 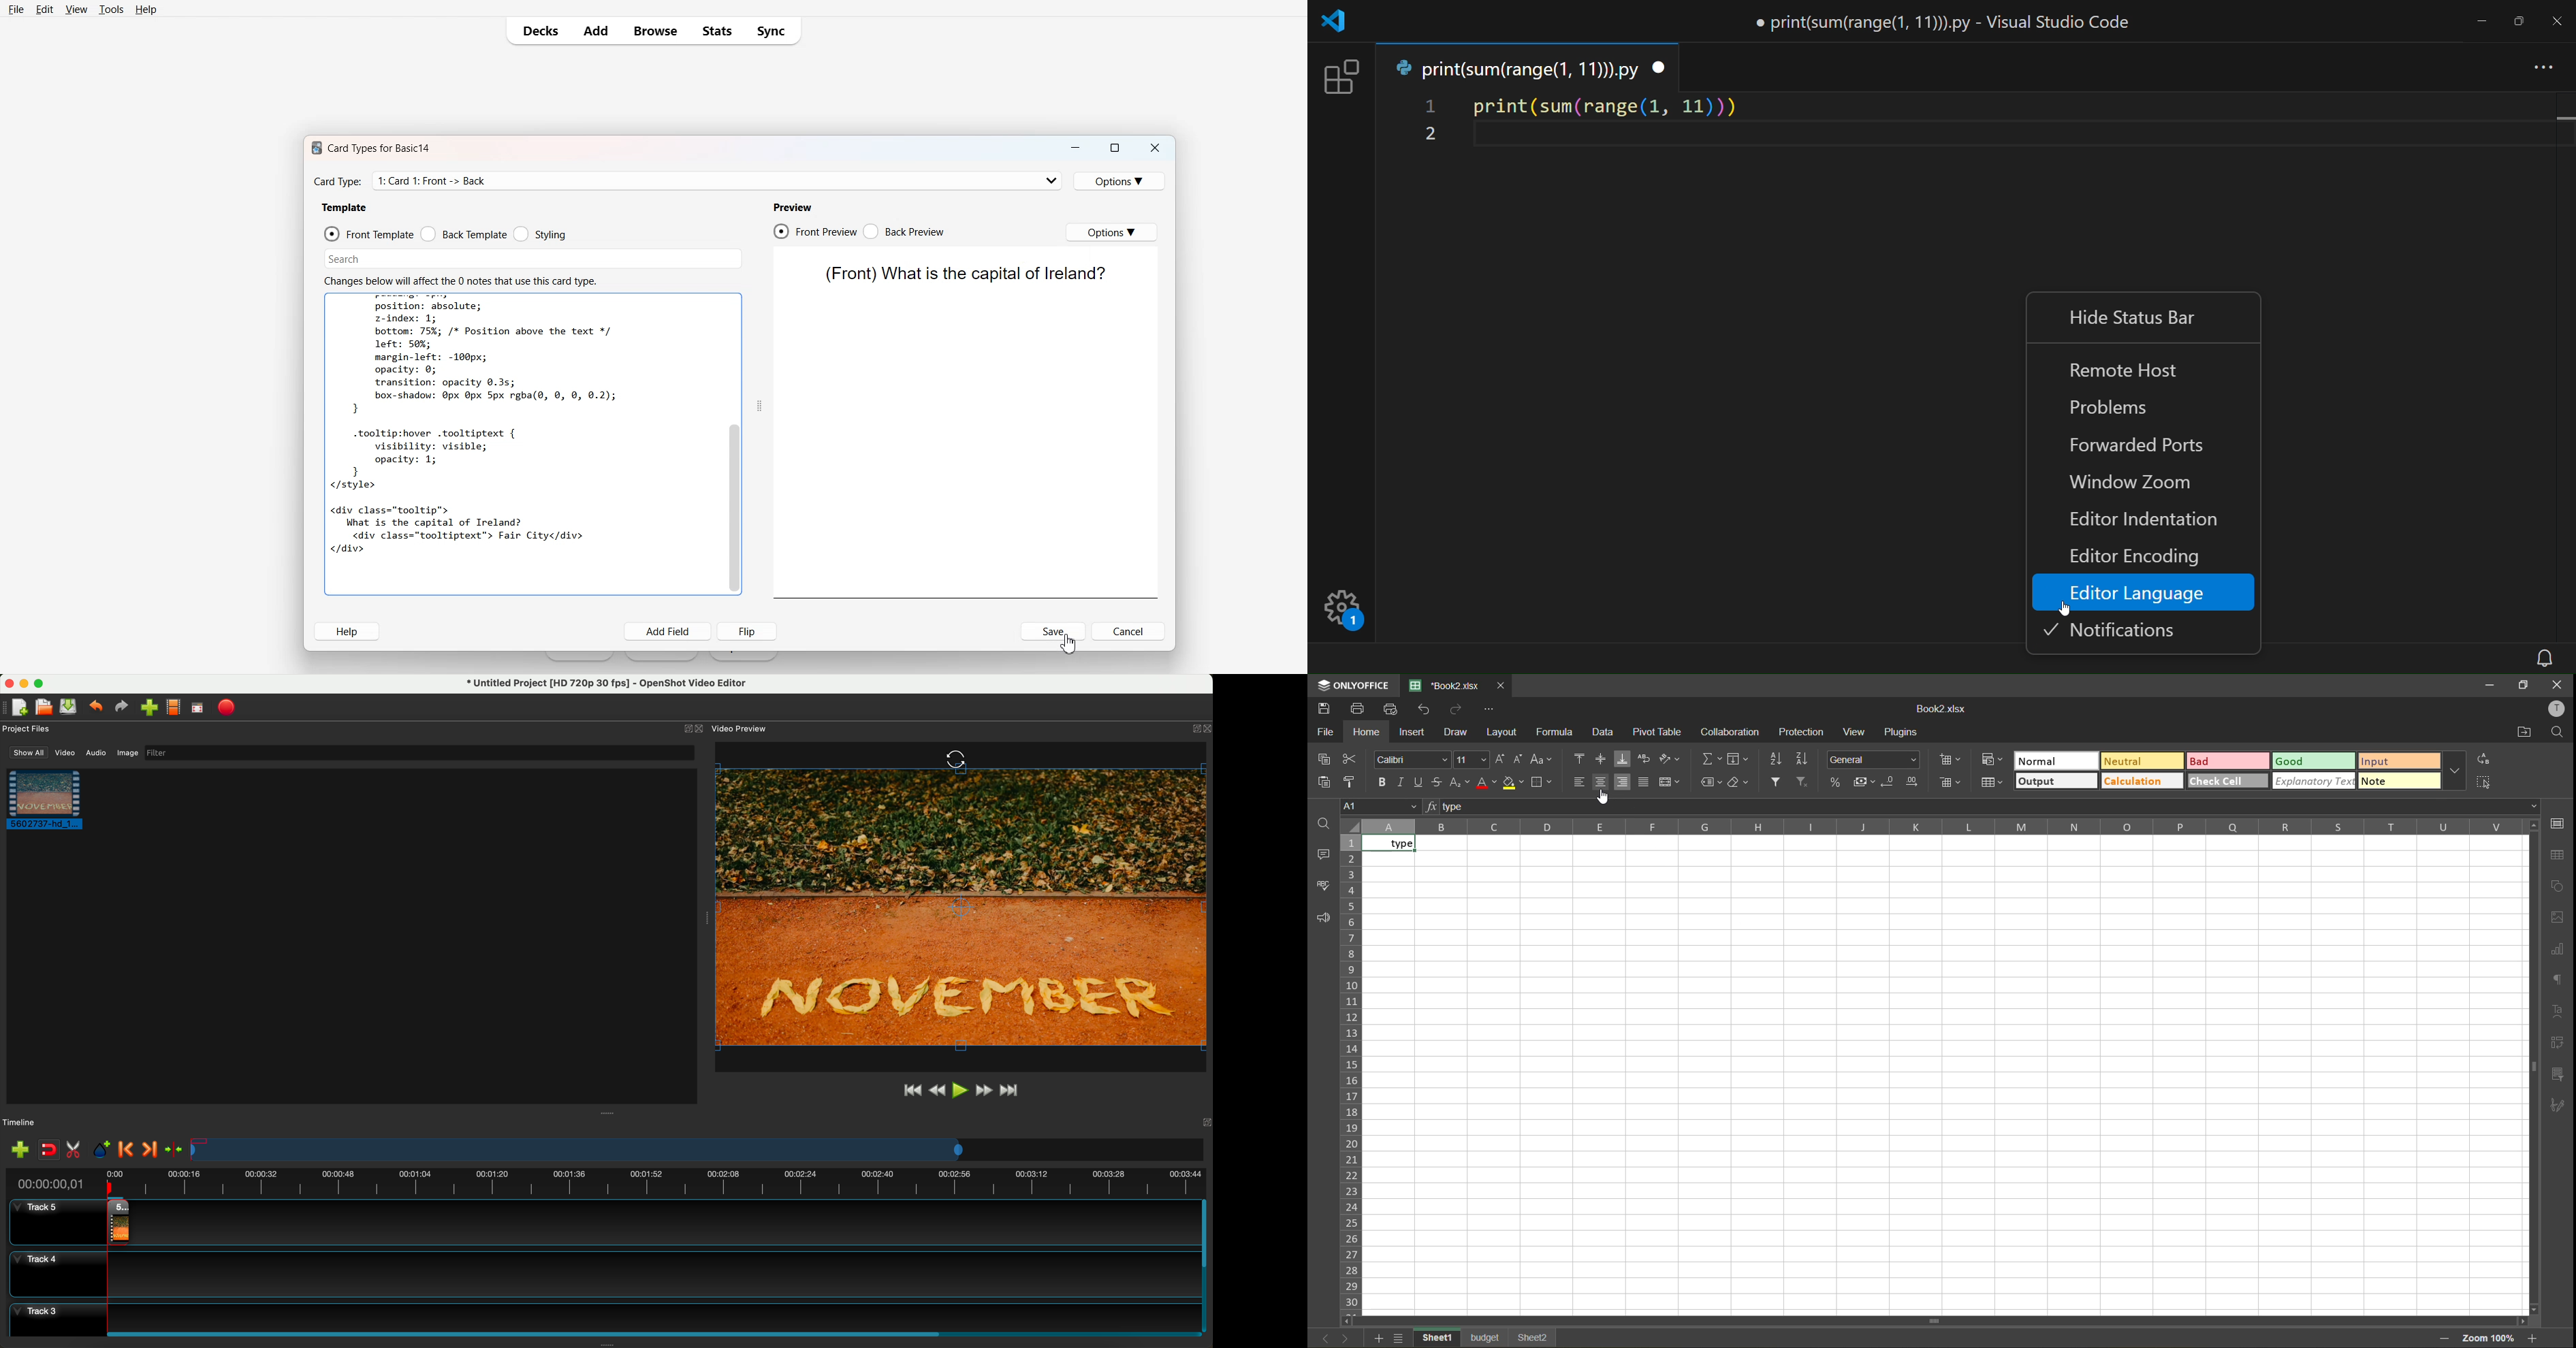 I want to click on previous marker, so click(x=127, y=1150).